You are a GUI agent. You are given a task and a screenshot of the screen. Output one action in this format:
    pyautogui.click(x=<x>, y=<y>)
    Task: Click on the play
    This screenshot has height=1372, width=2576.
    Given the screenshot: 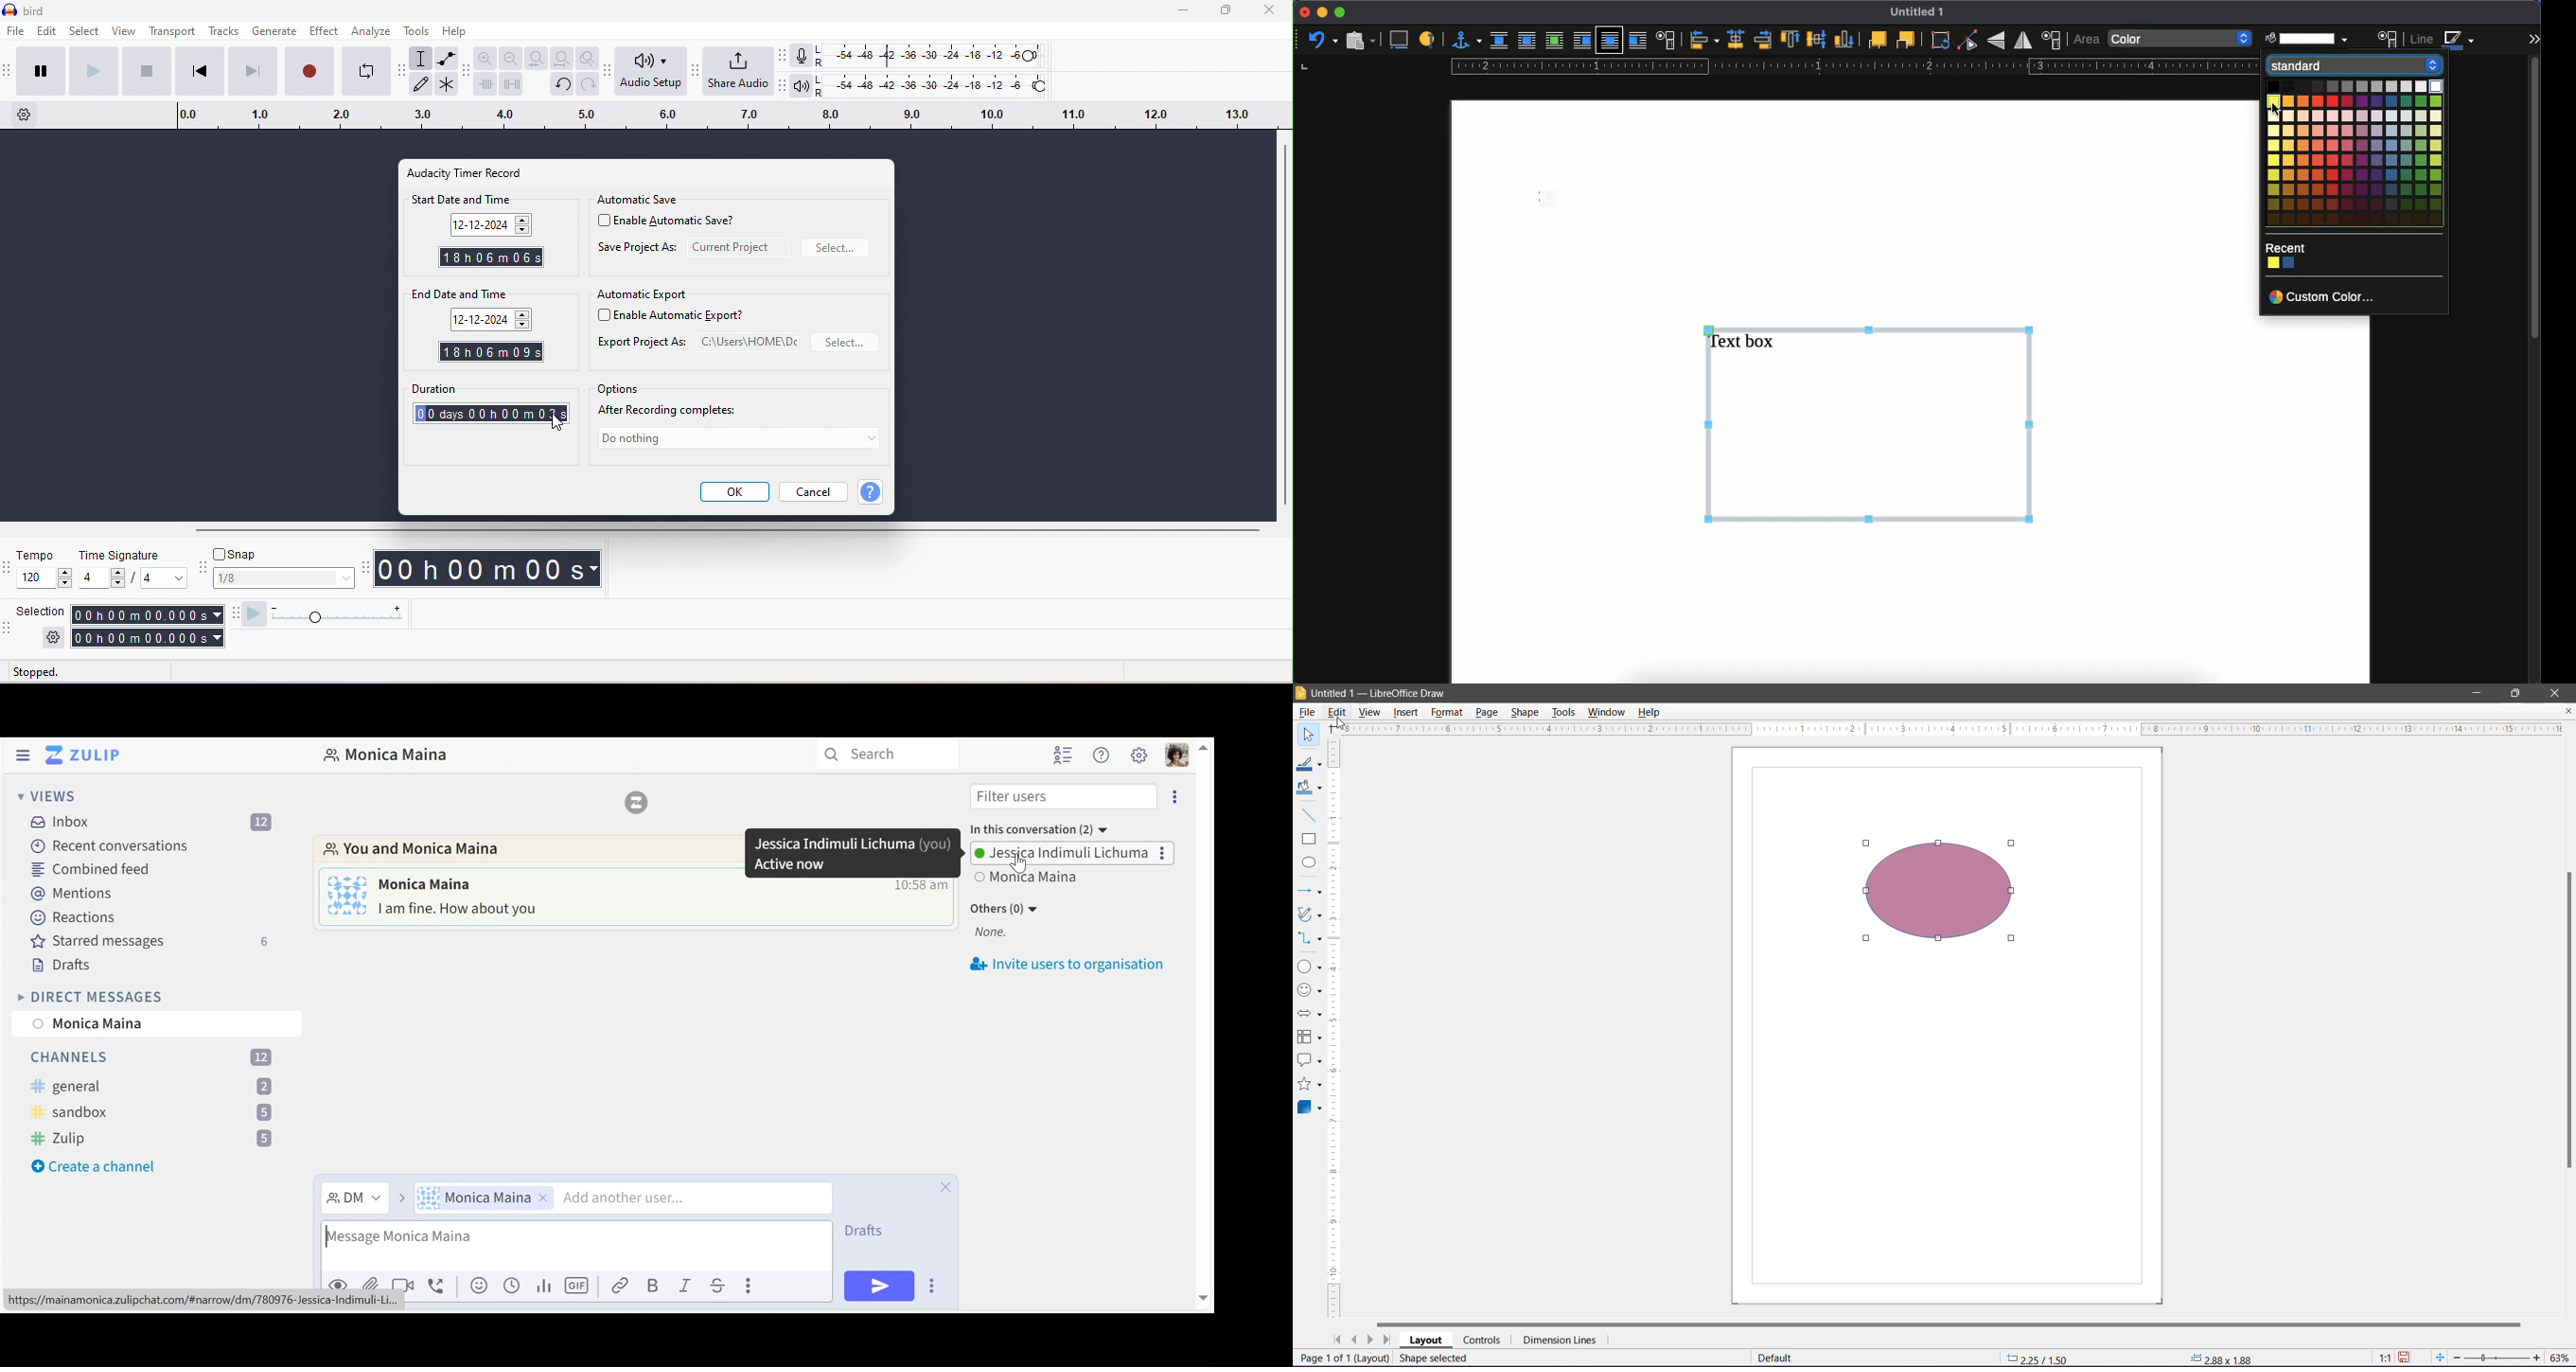 What is the action you would take?
    pyautogui.click(x=92, y=72)
    